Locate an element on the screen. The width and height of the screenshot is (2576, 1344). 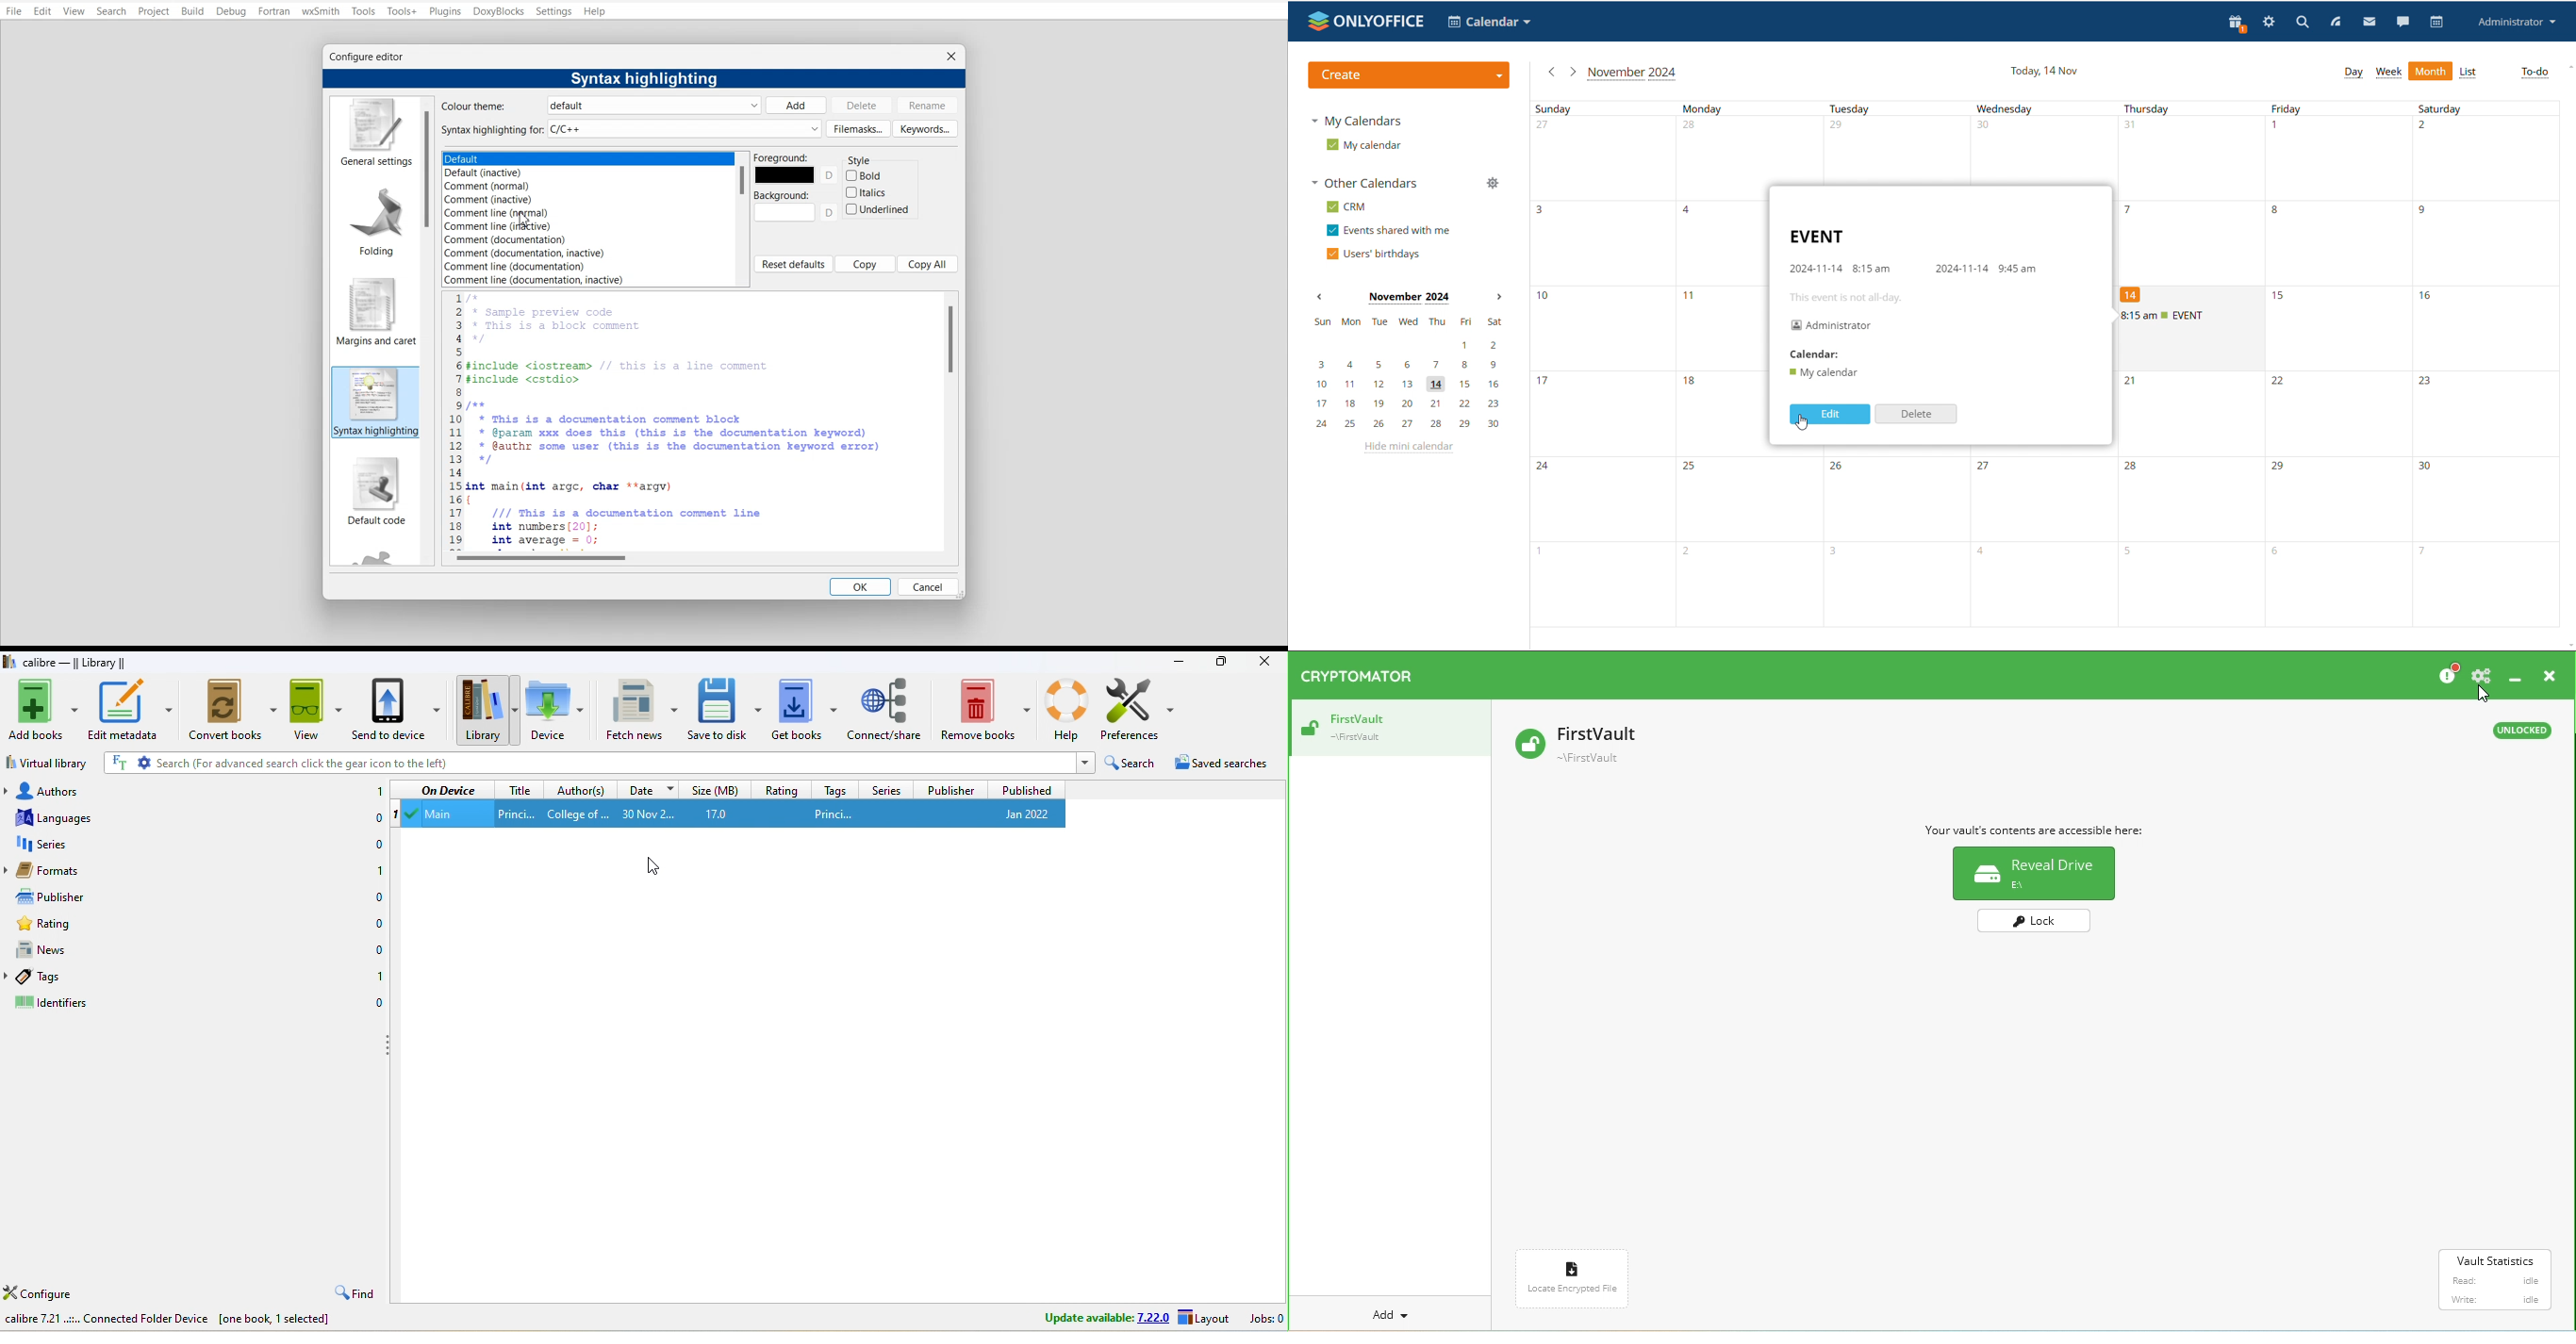
library is located at coordinates (486, 710).